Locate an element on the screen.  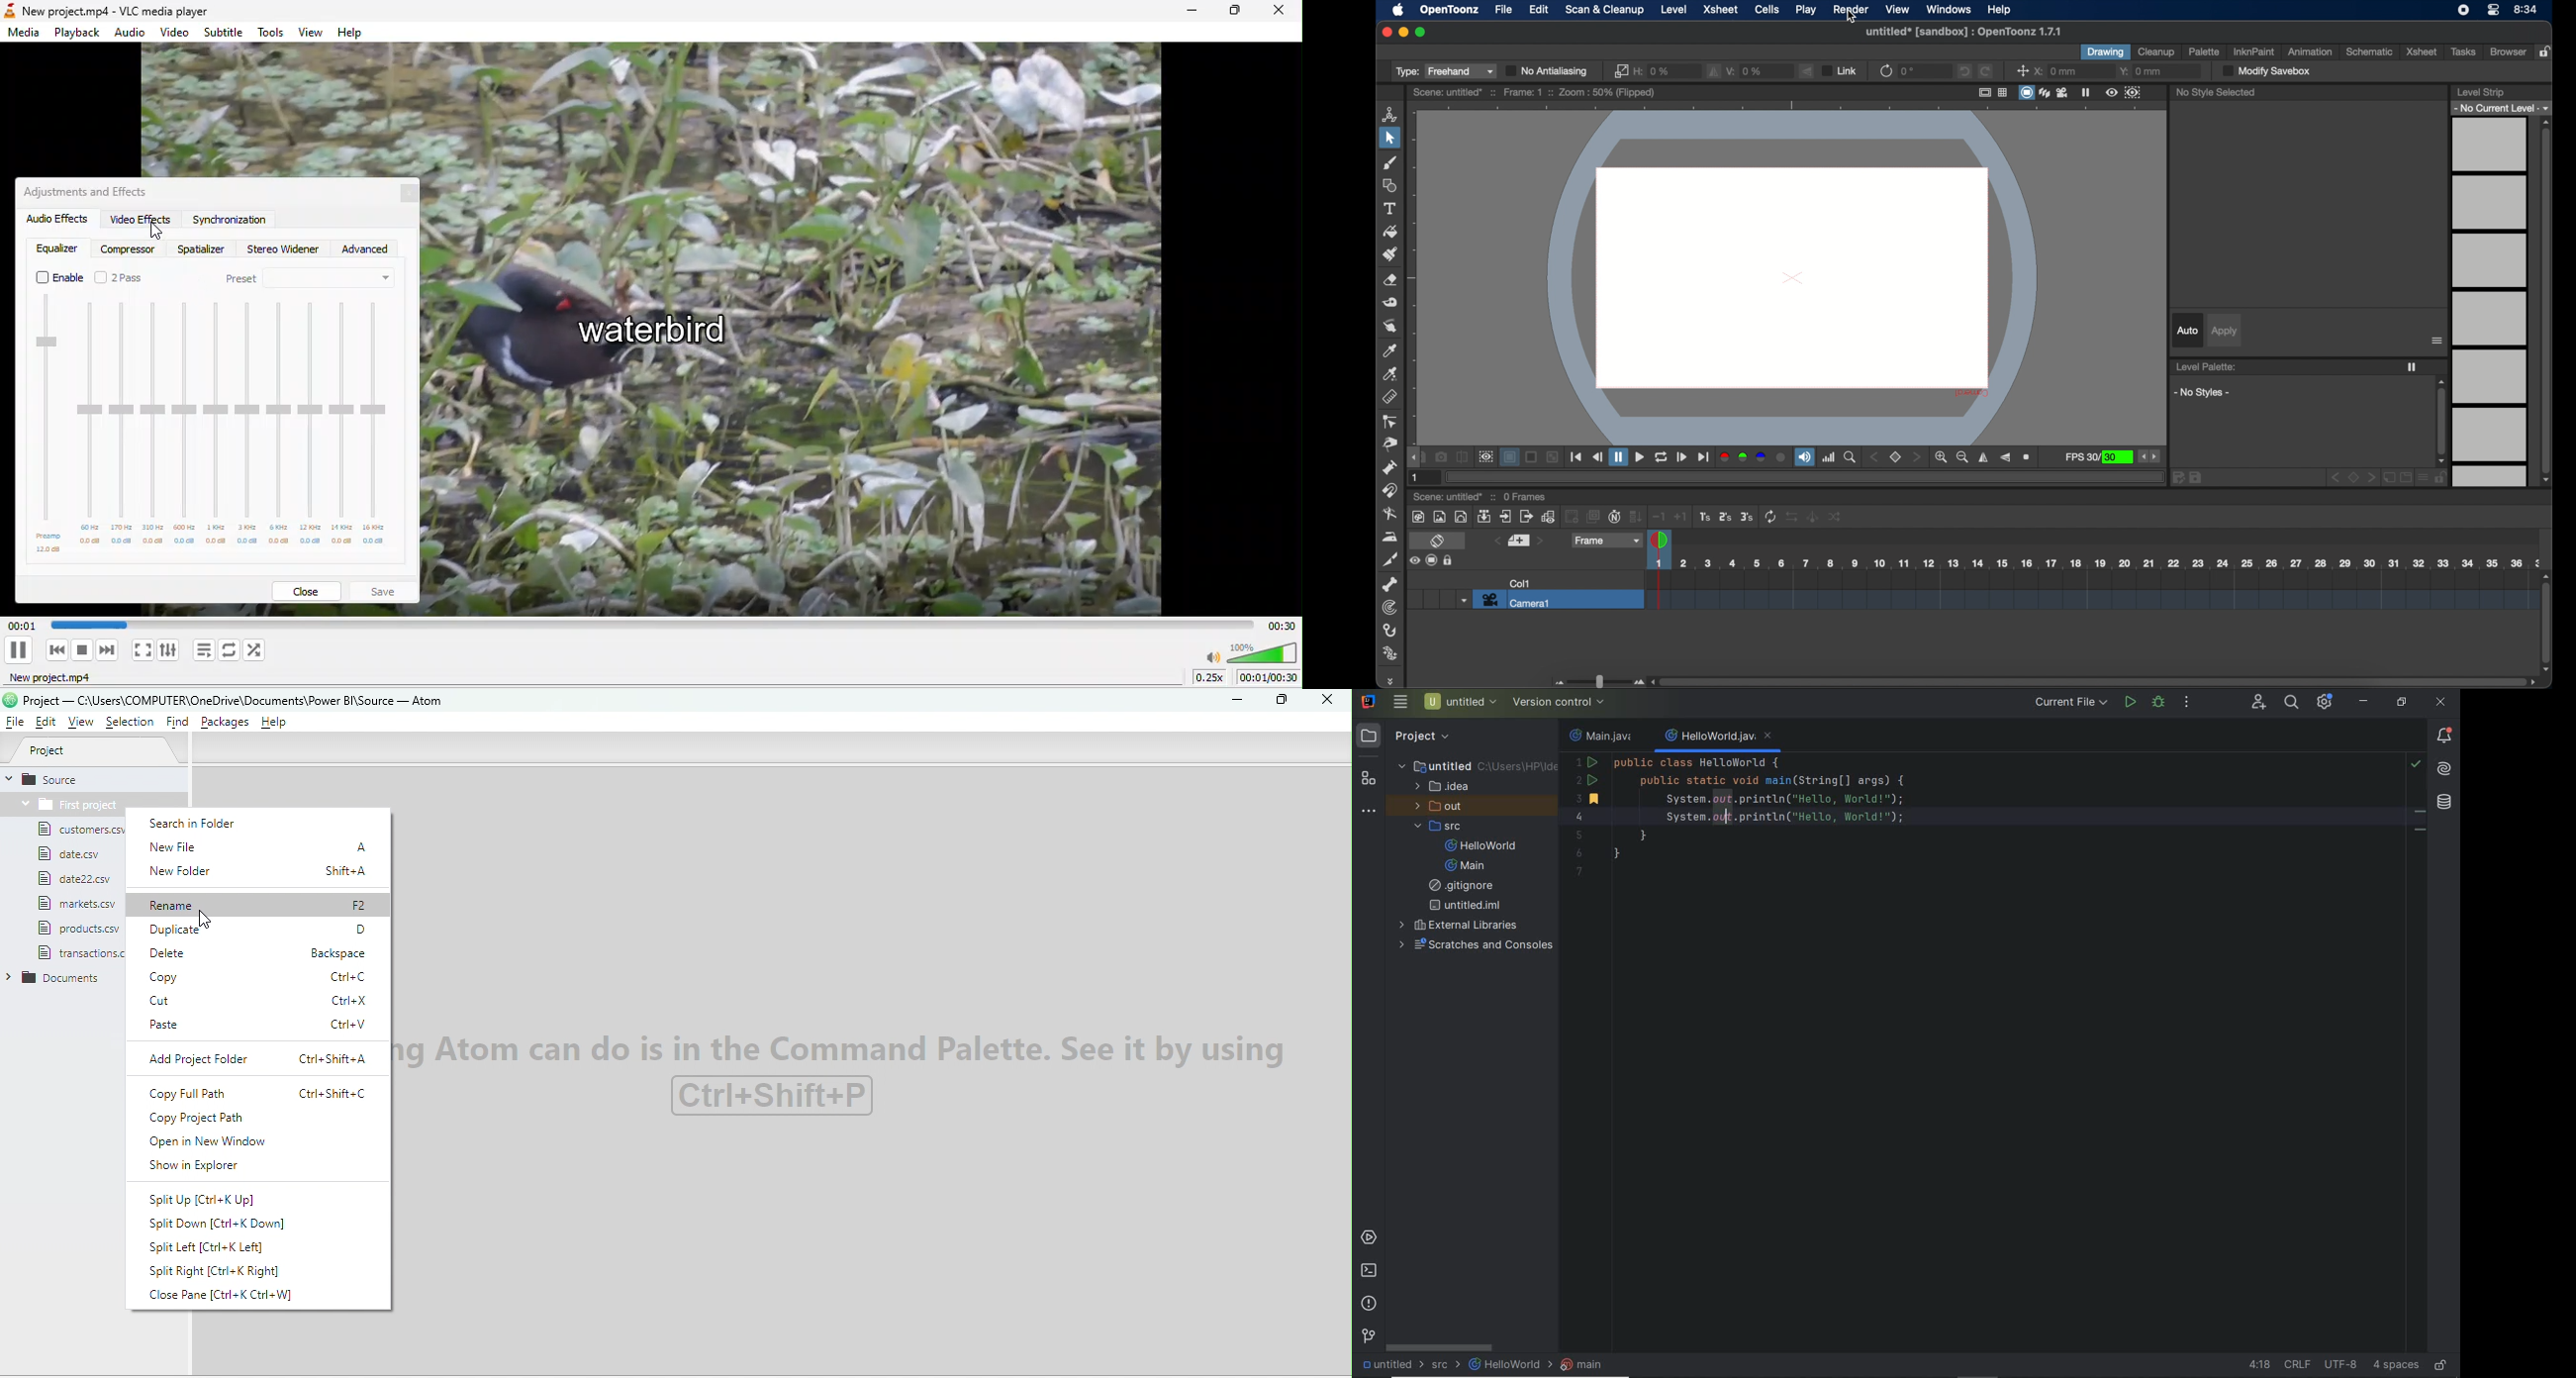
12khz volume bar is located at coordinates (310, 425).